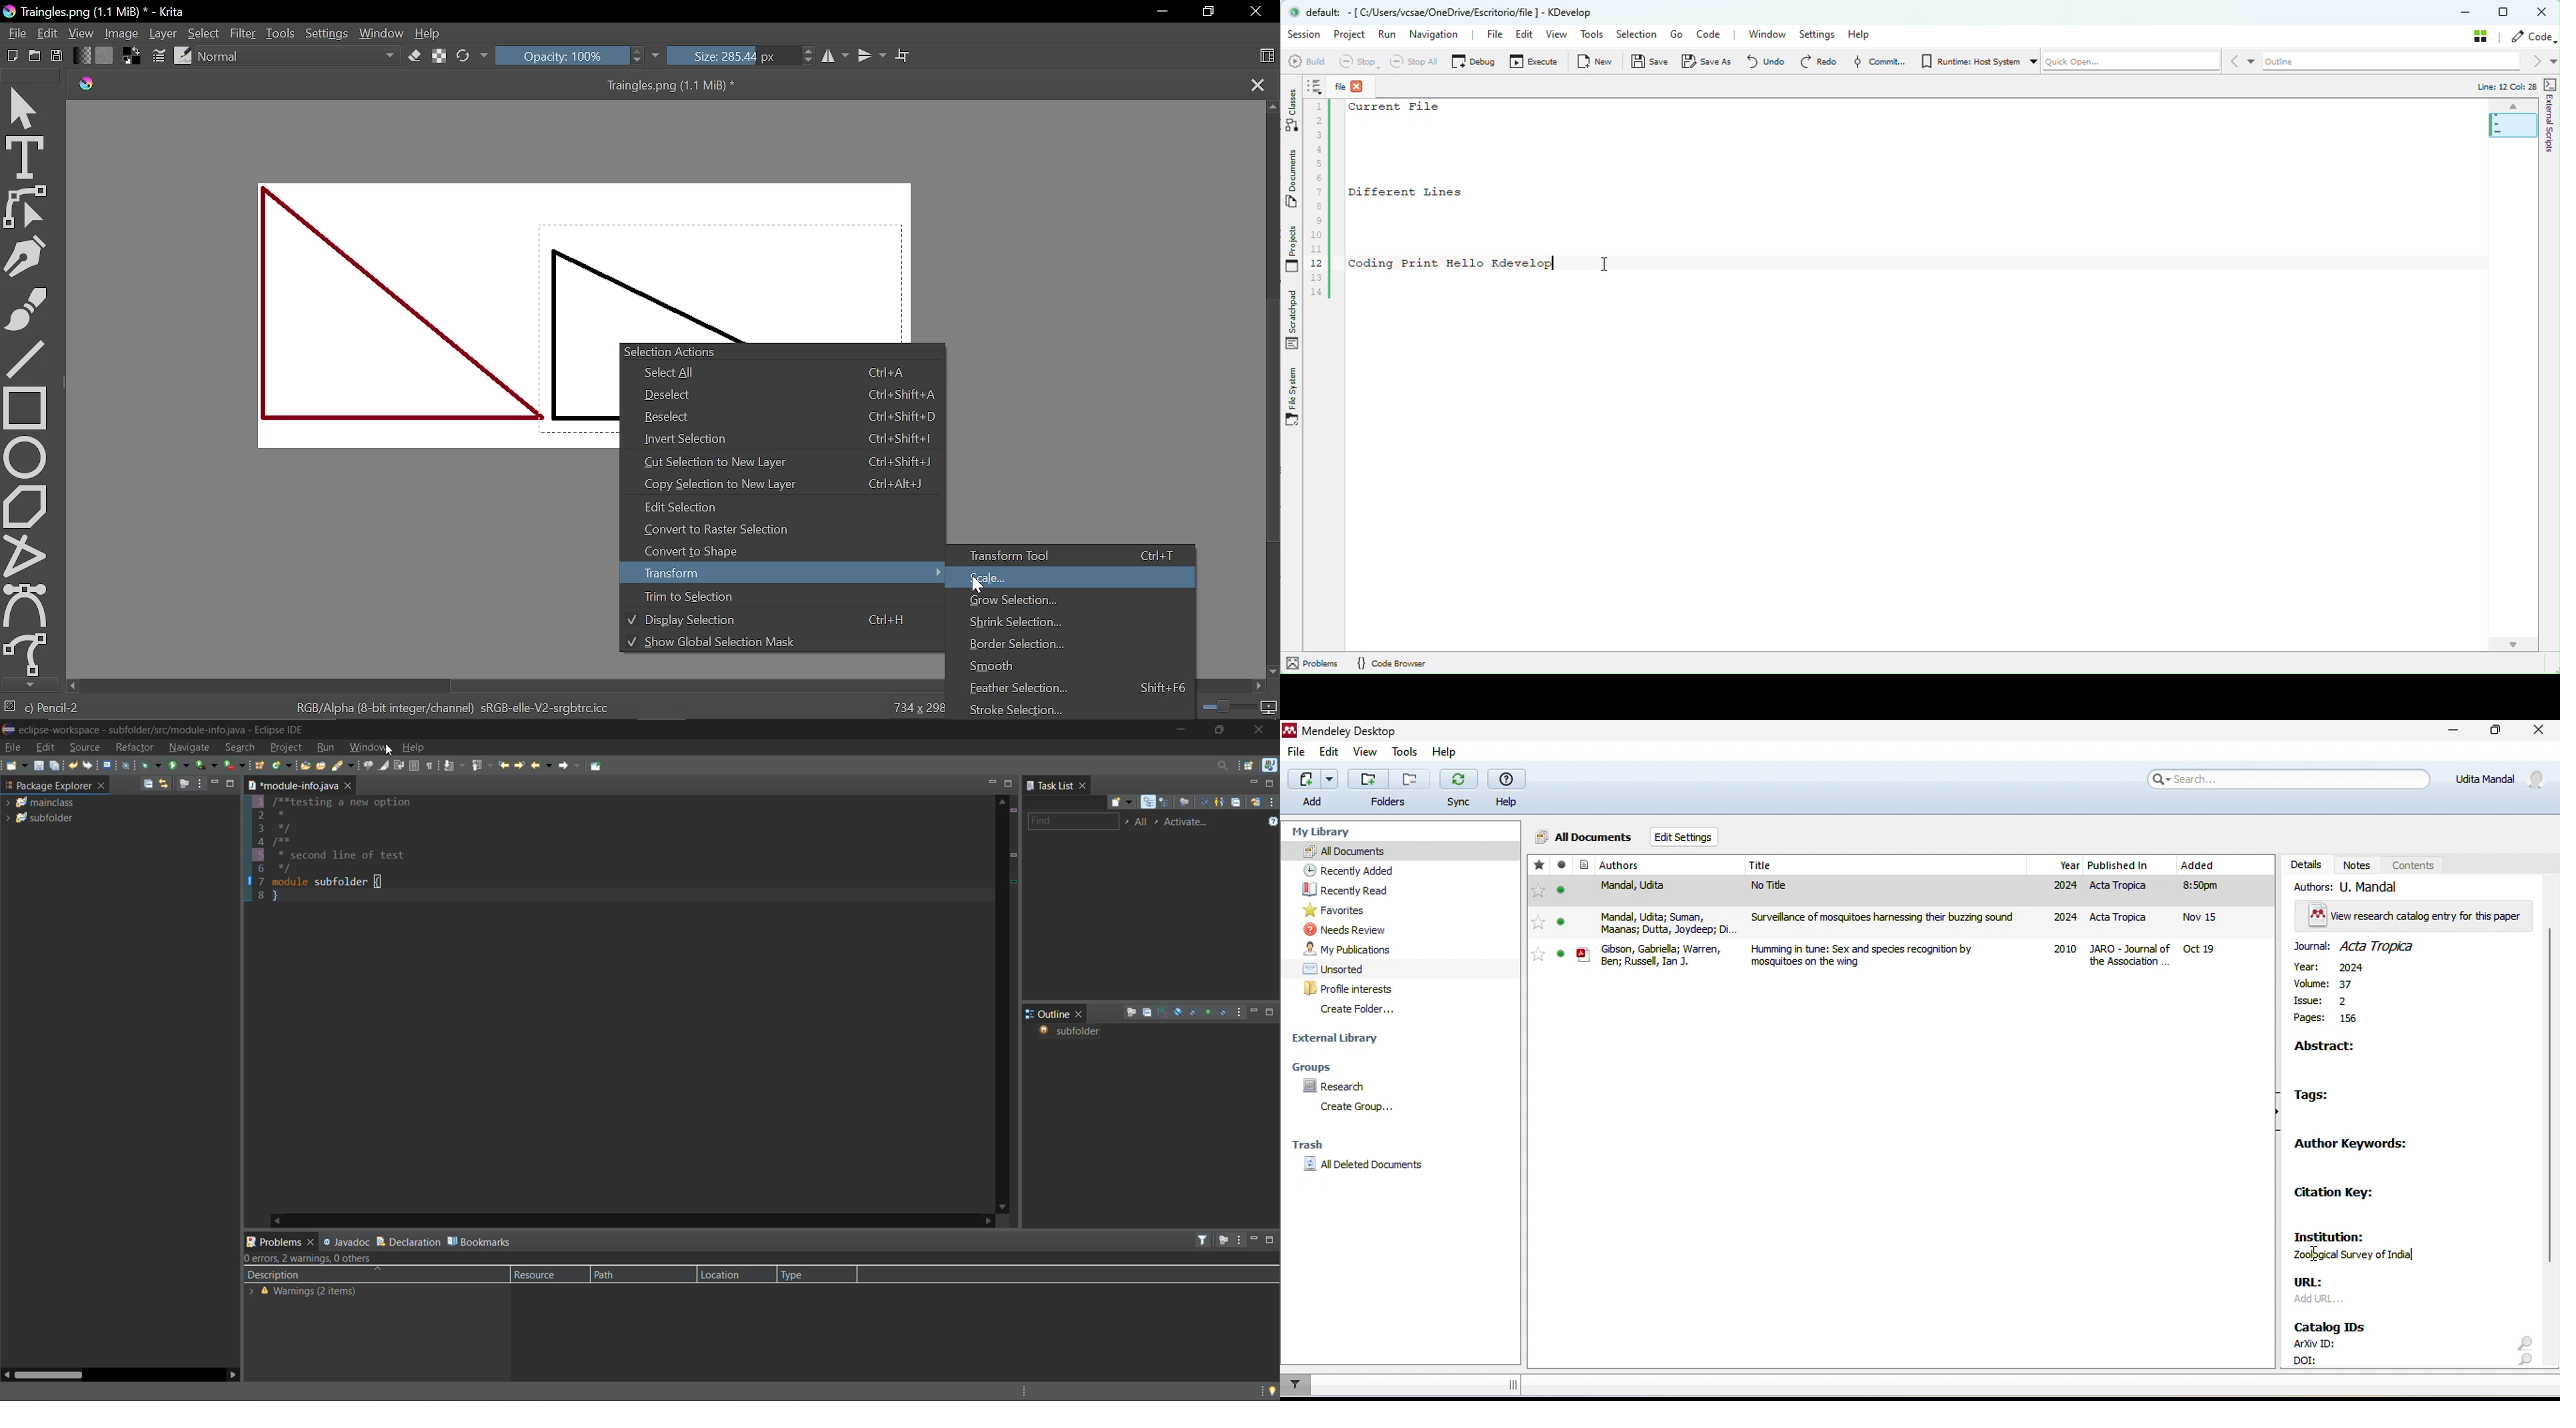 This screenshot has width=2576, height=1428. Describe the element at coordinates (2503, 777) in the screenshot. I see `udita ` at that location.